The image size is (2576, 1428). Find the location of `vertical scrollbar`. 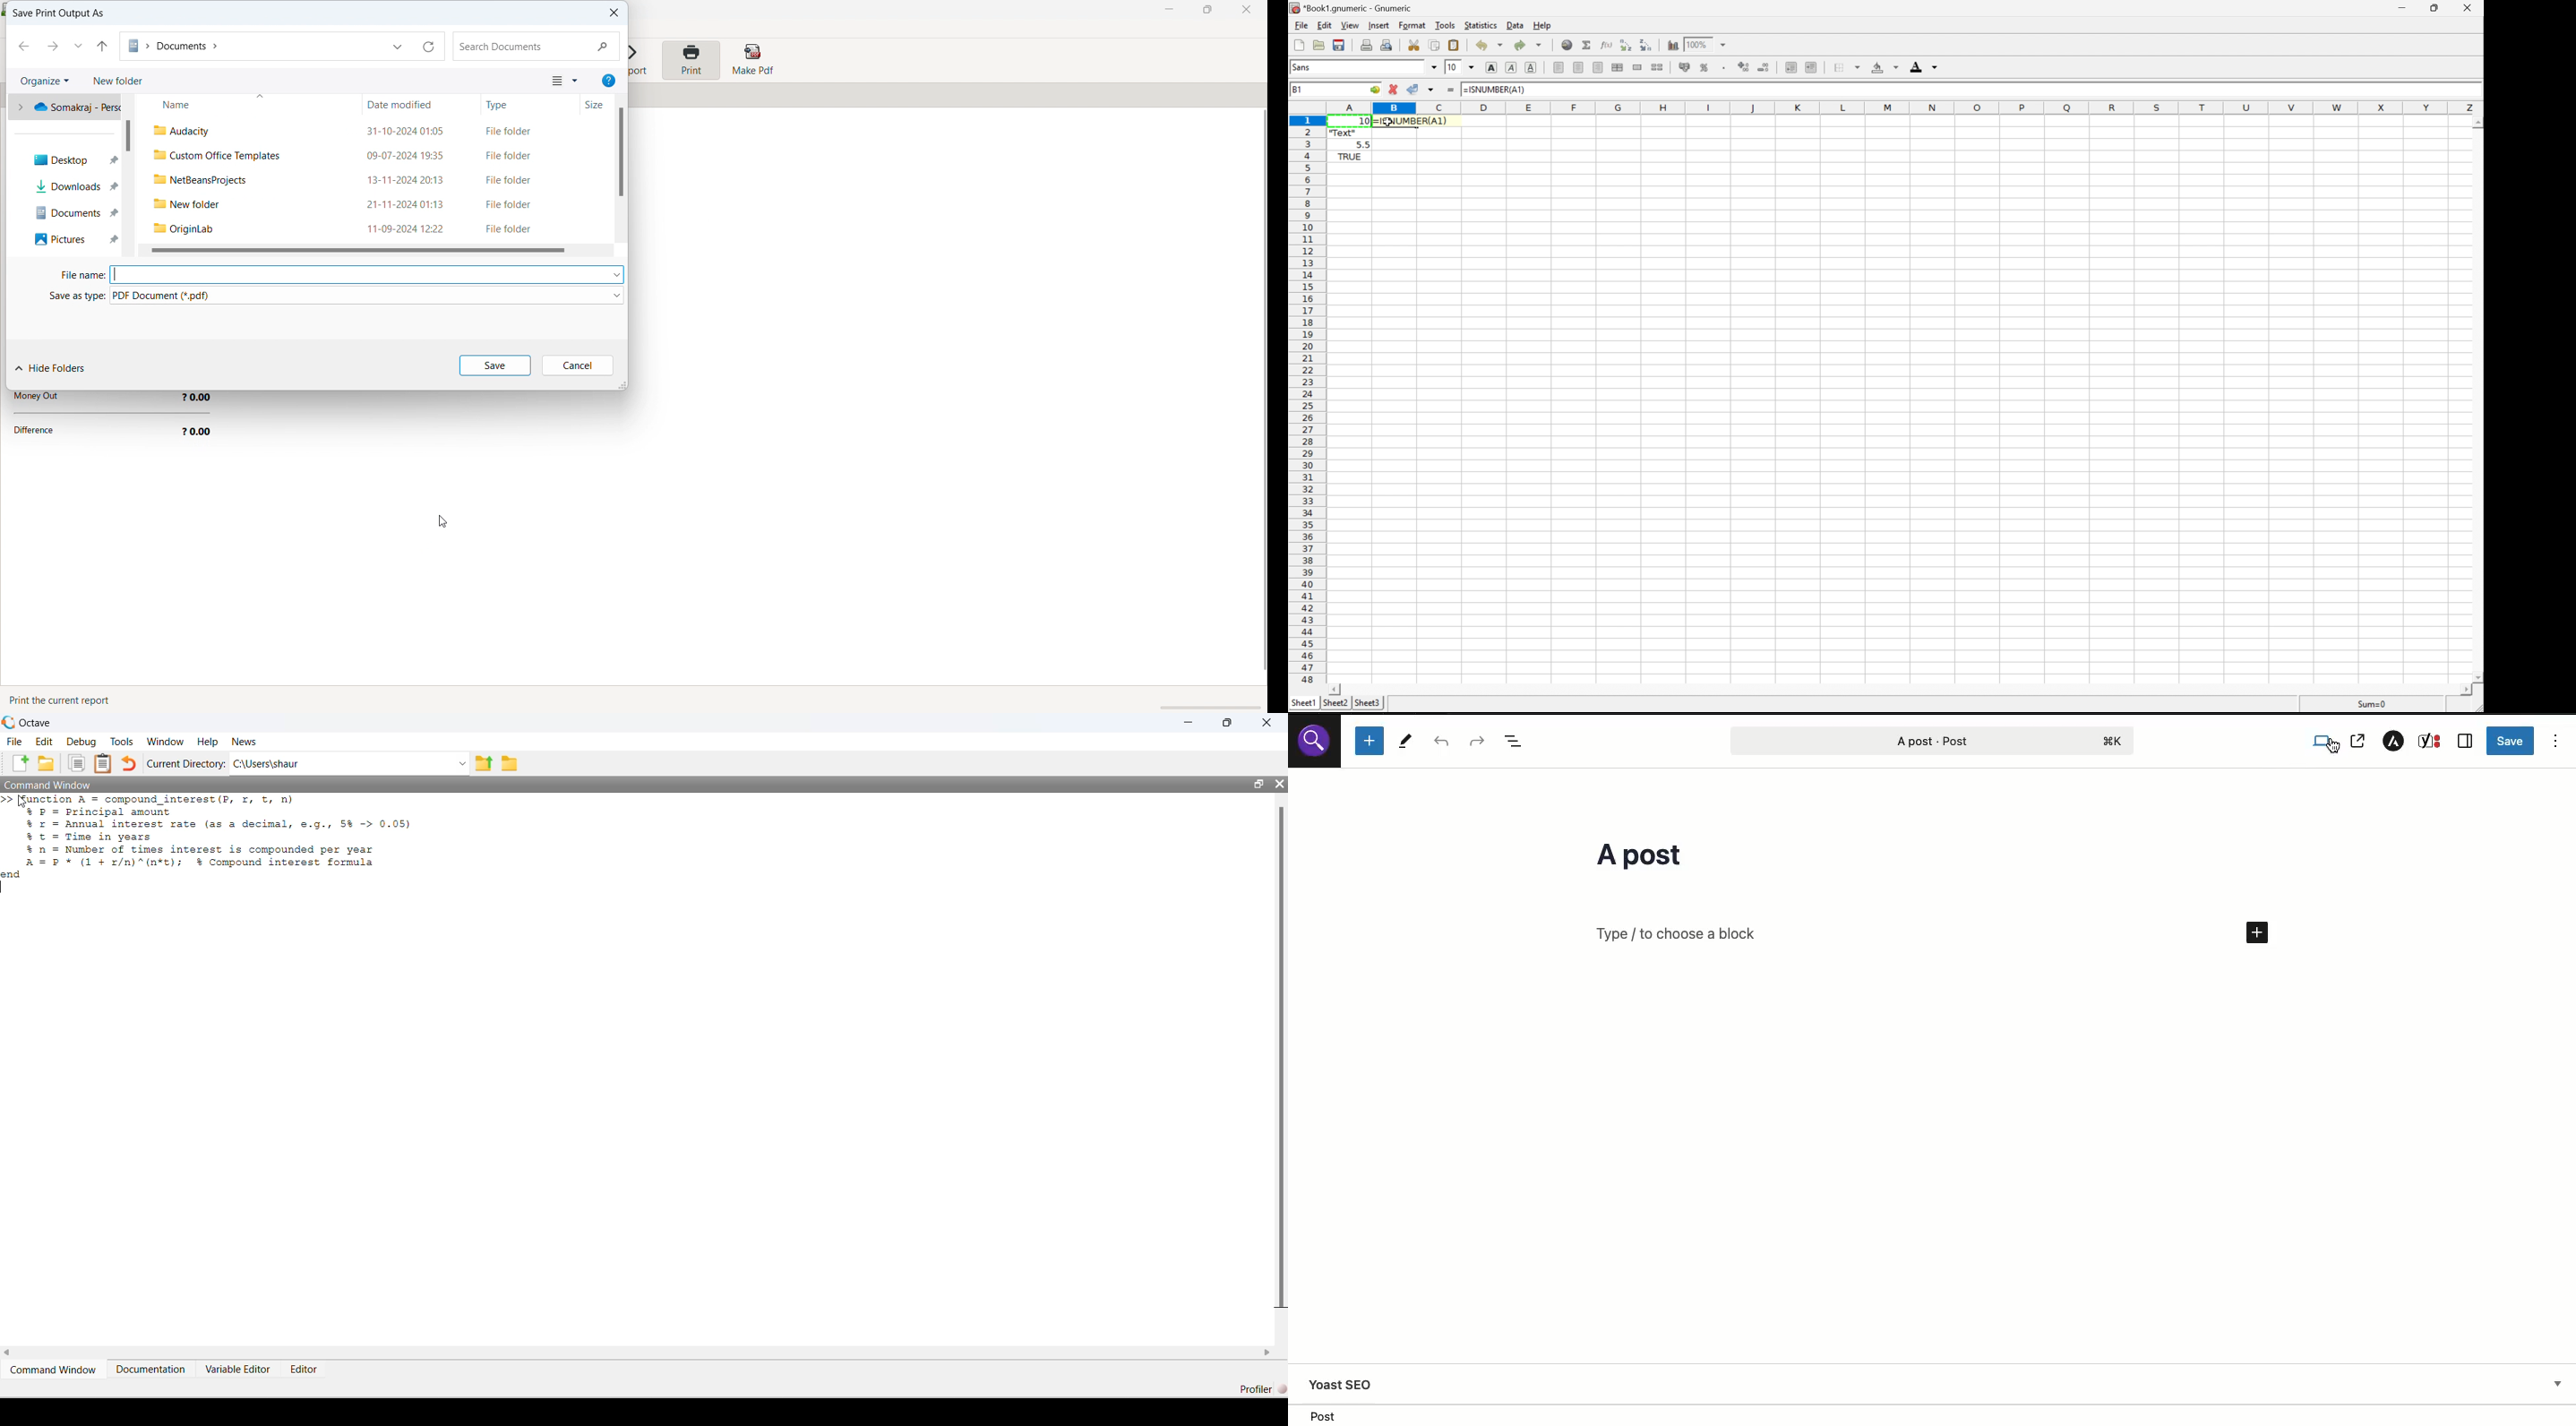

vertical scrollbar is located at coordinates (621, 151).